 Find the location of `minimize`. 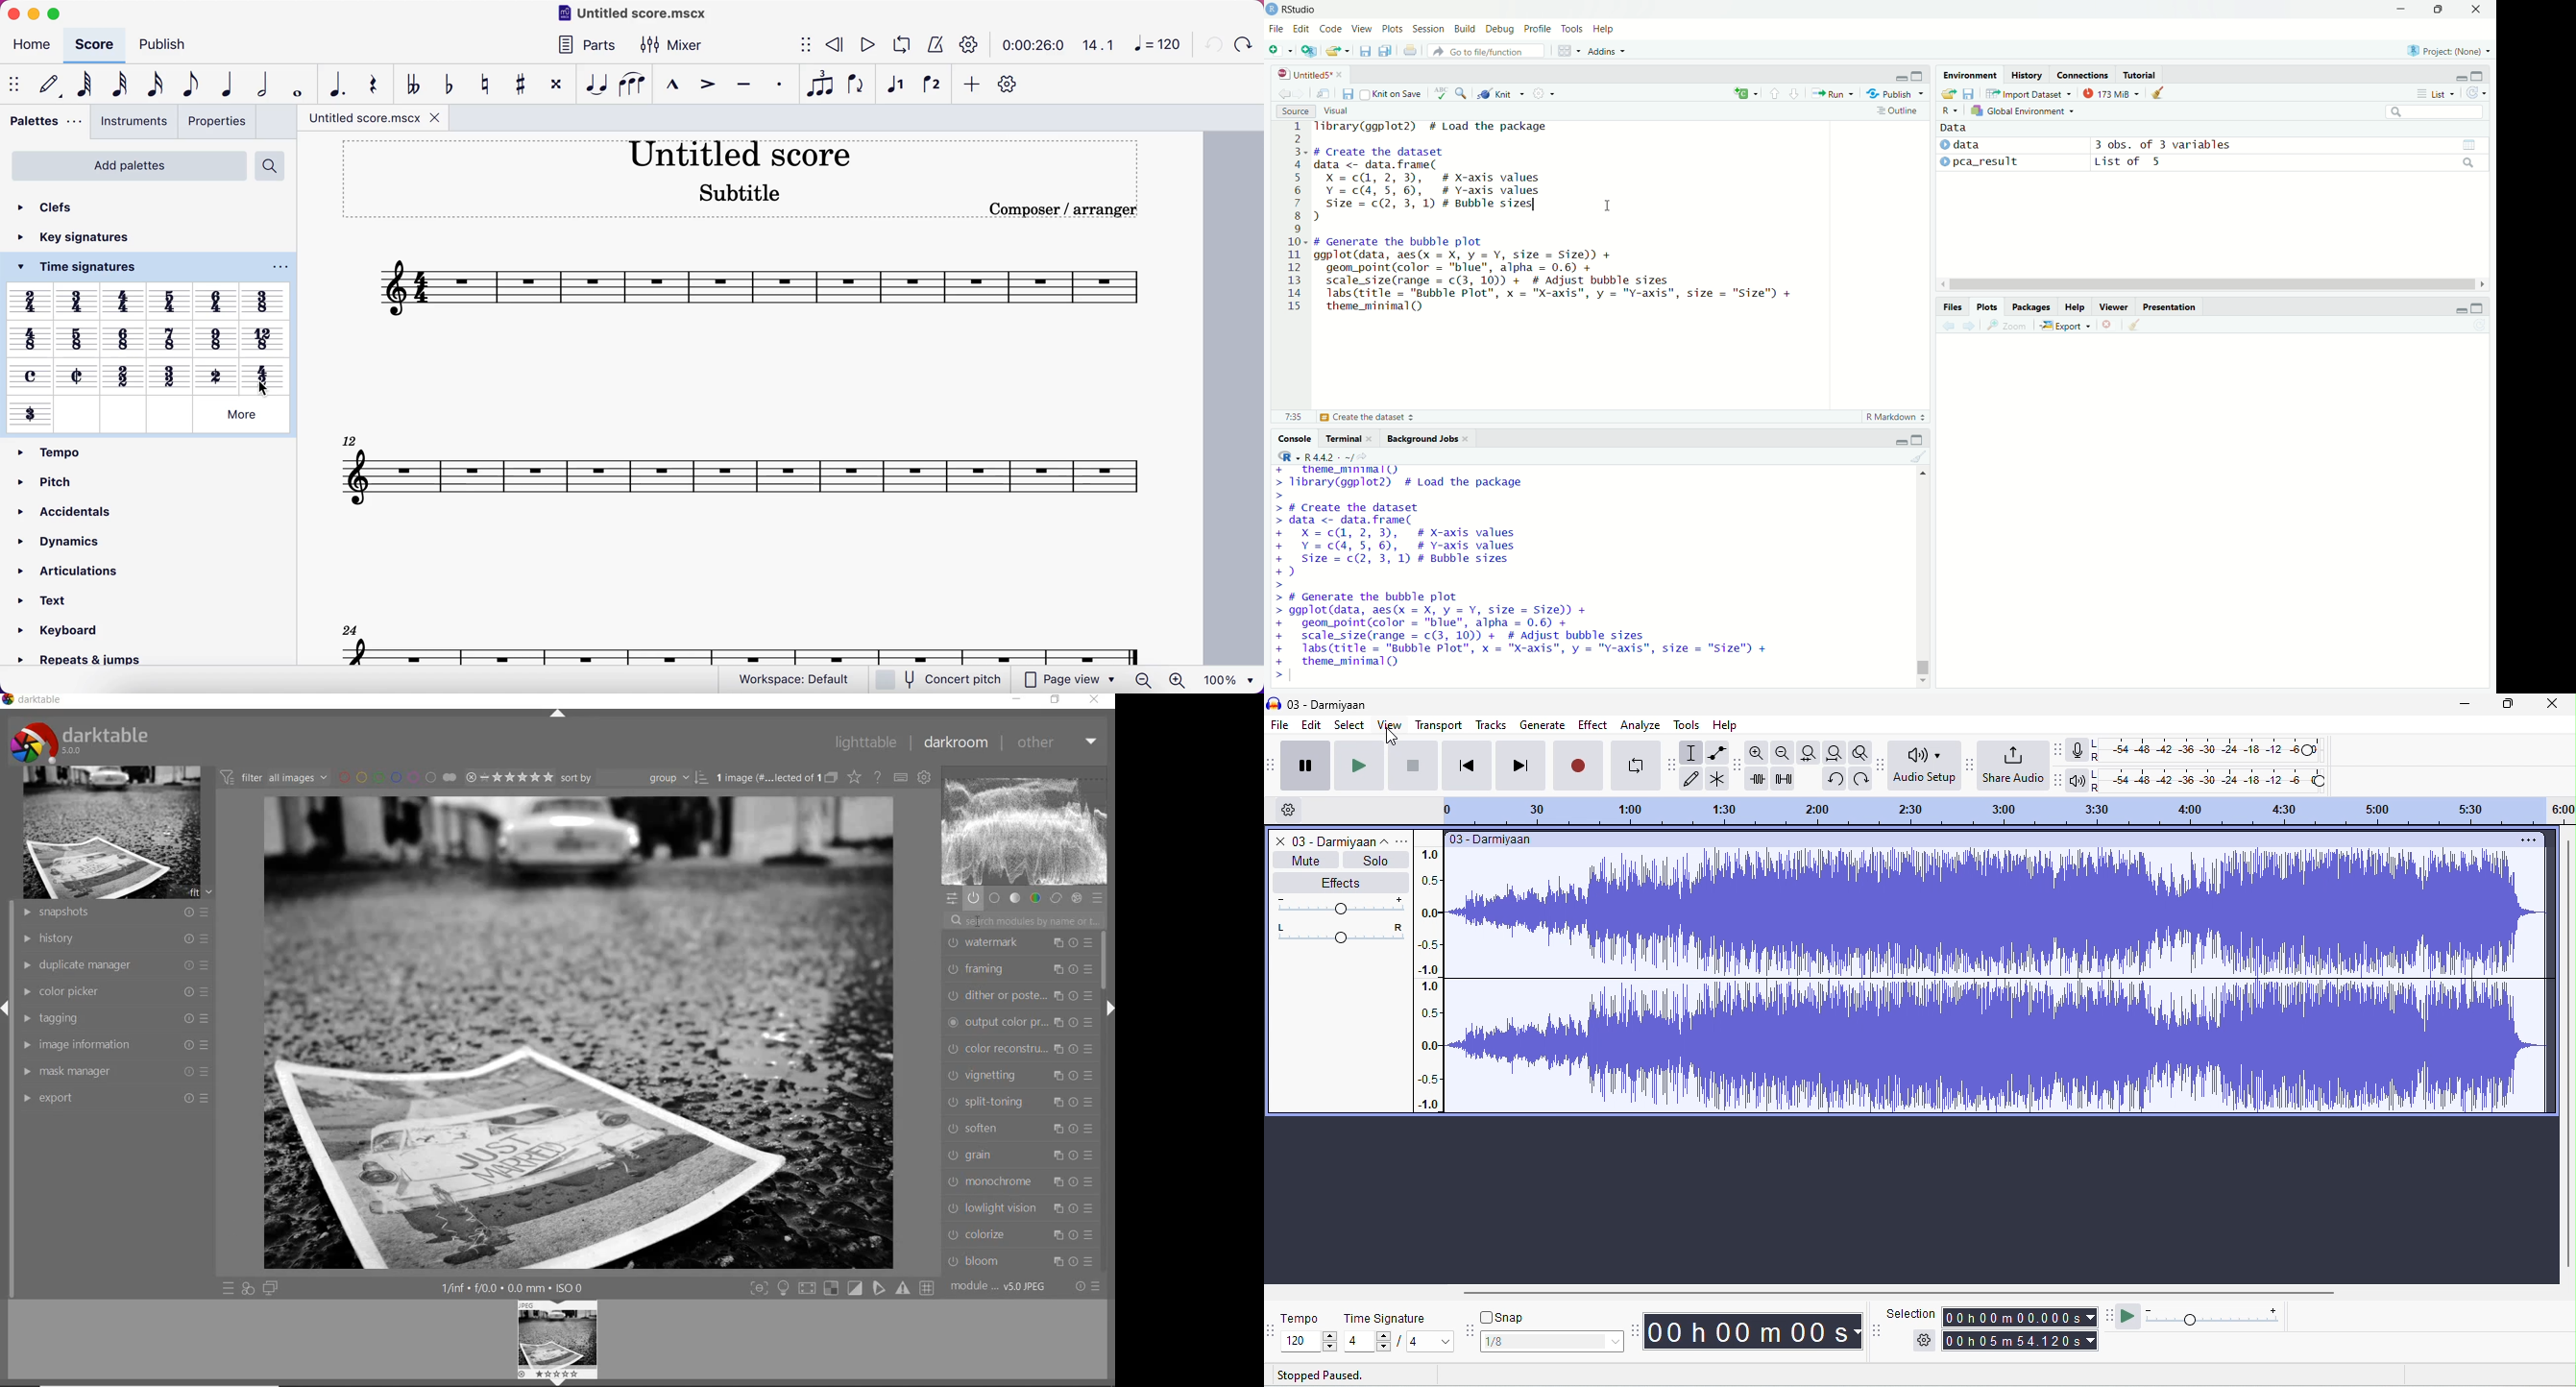

minimize is located at coordinates (1900, 440).